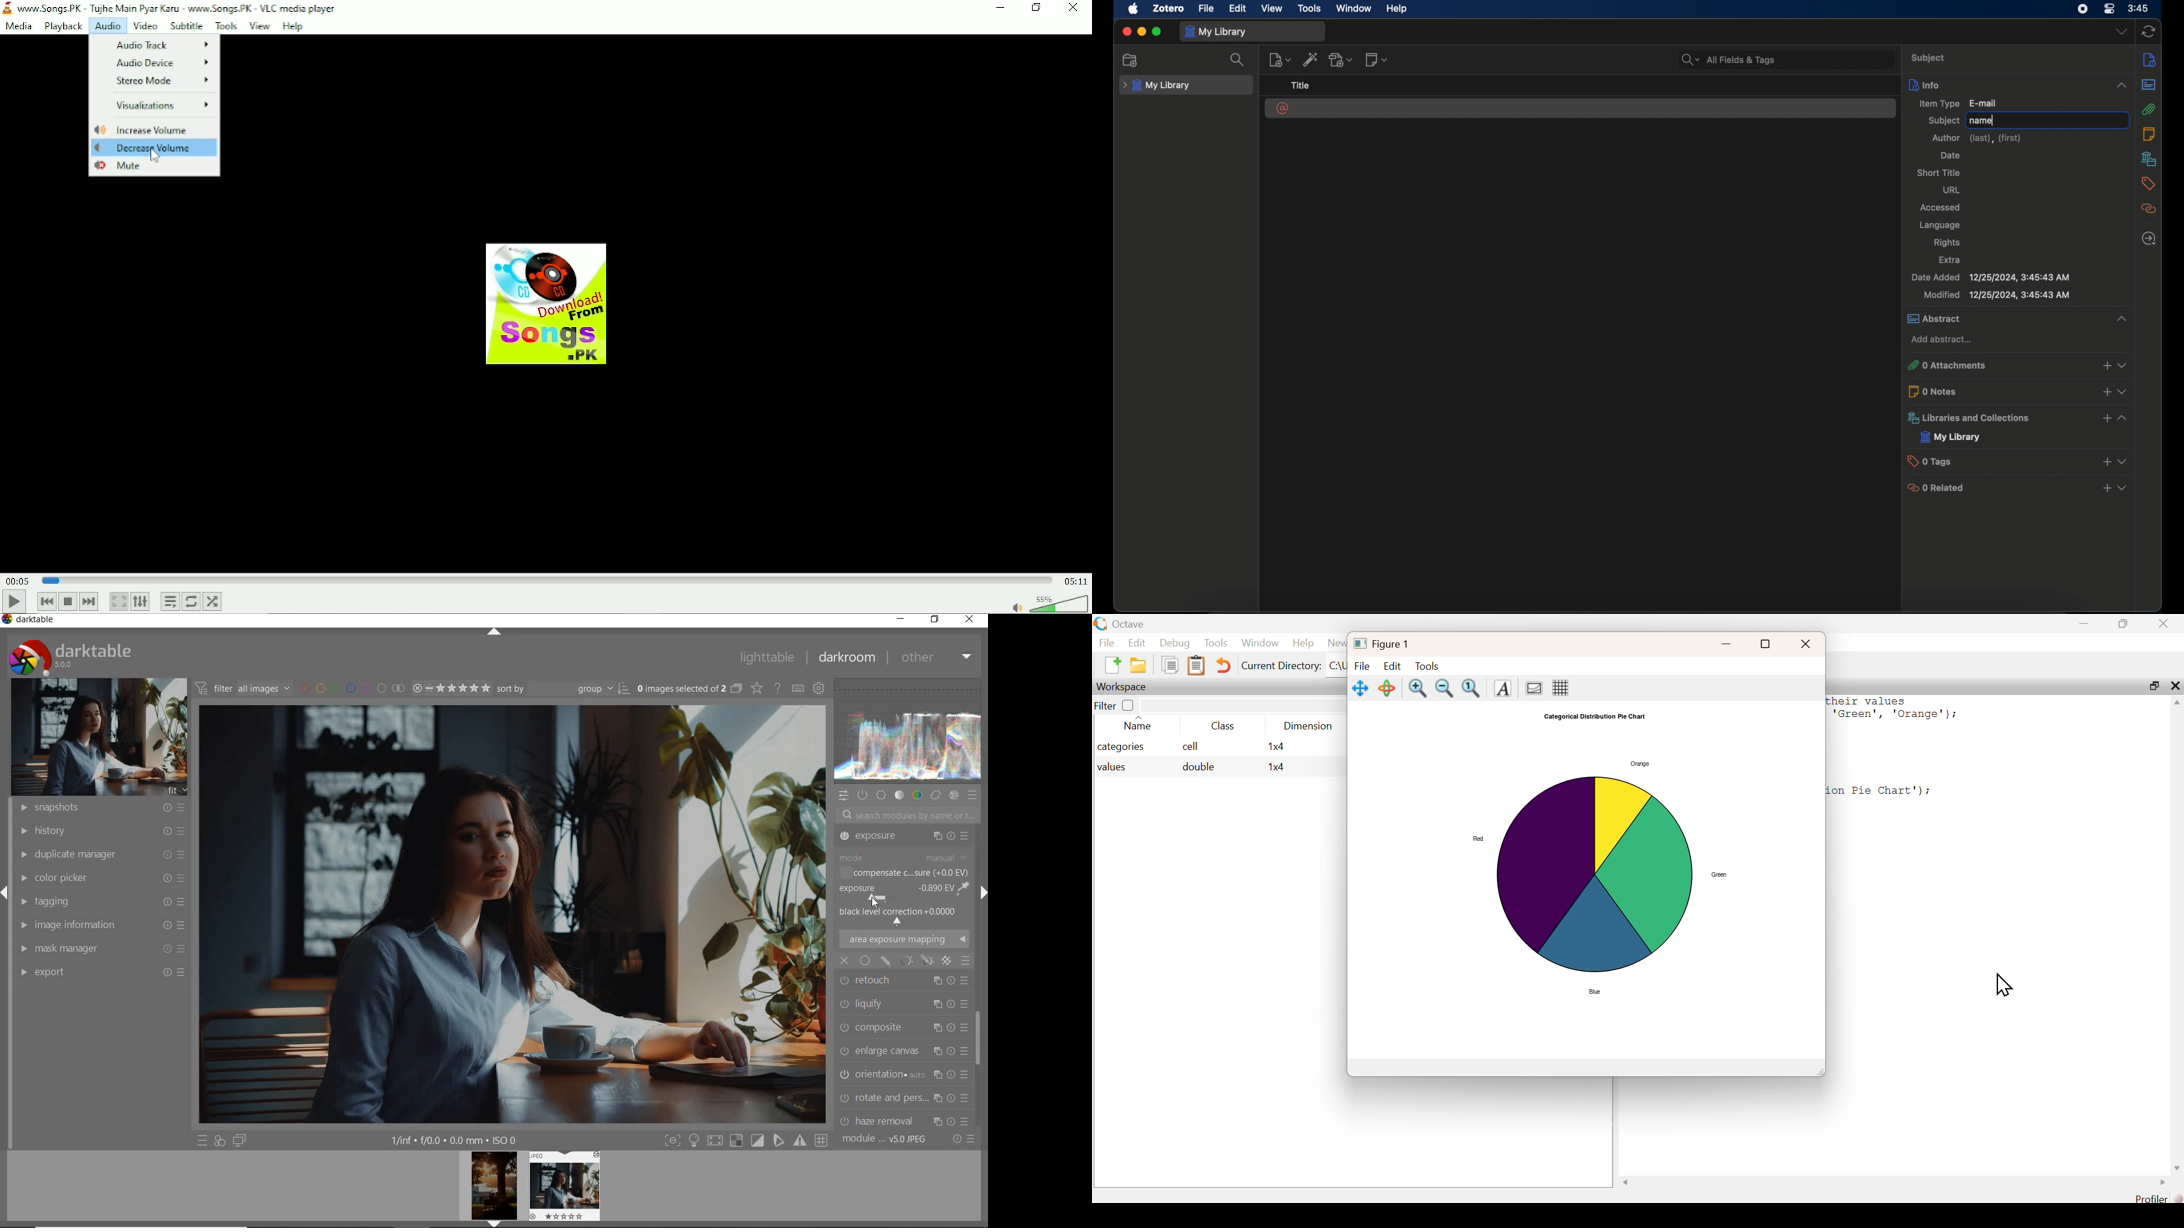 The width and height of the screenshot is (2184, 1232). What do you see at coordinates (1142, 32) in the screenshot?
I see `minimize` at bounding box center [1142, 32].